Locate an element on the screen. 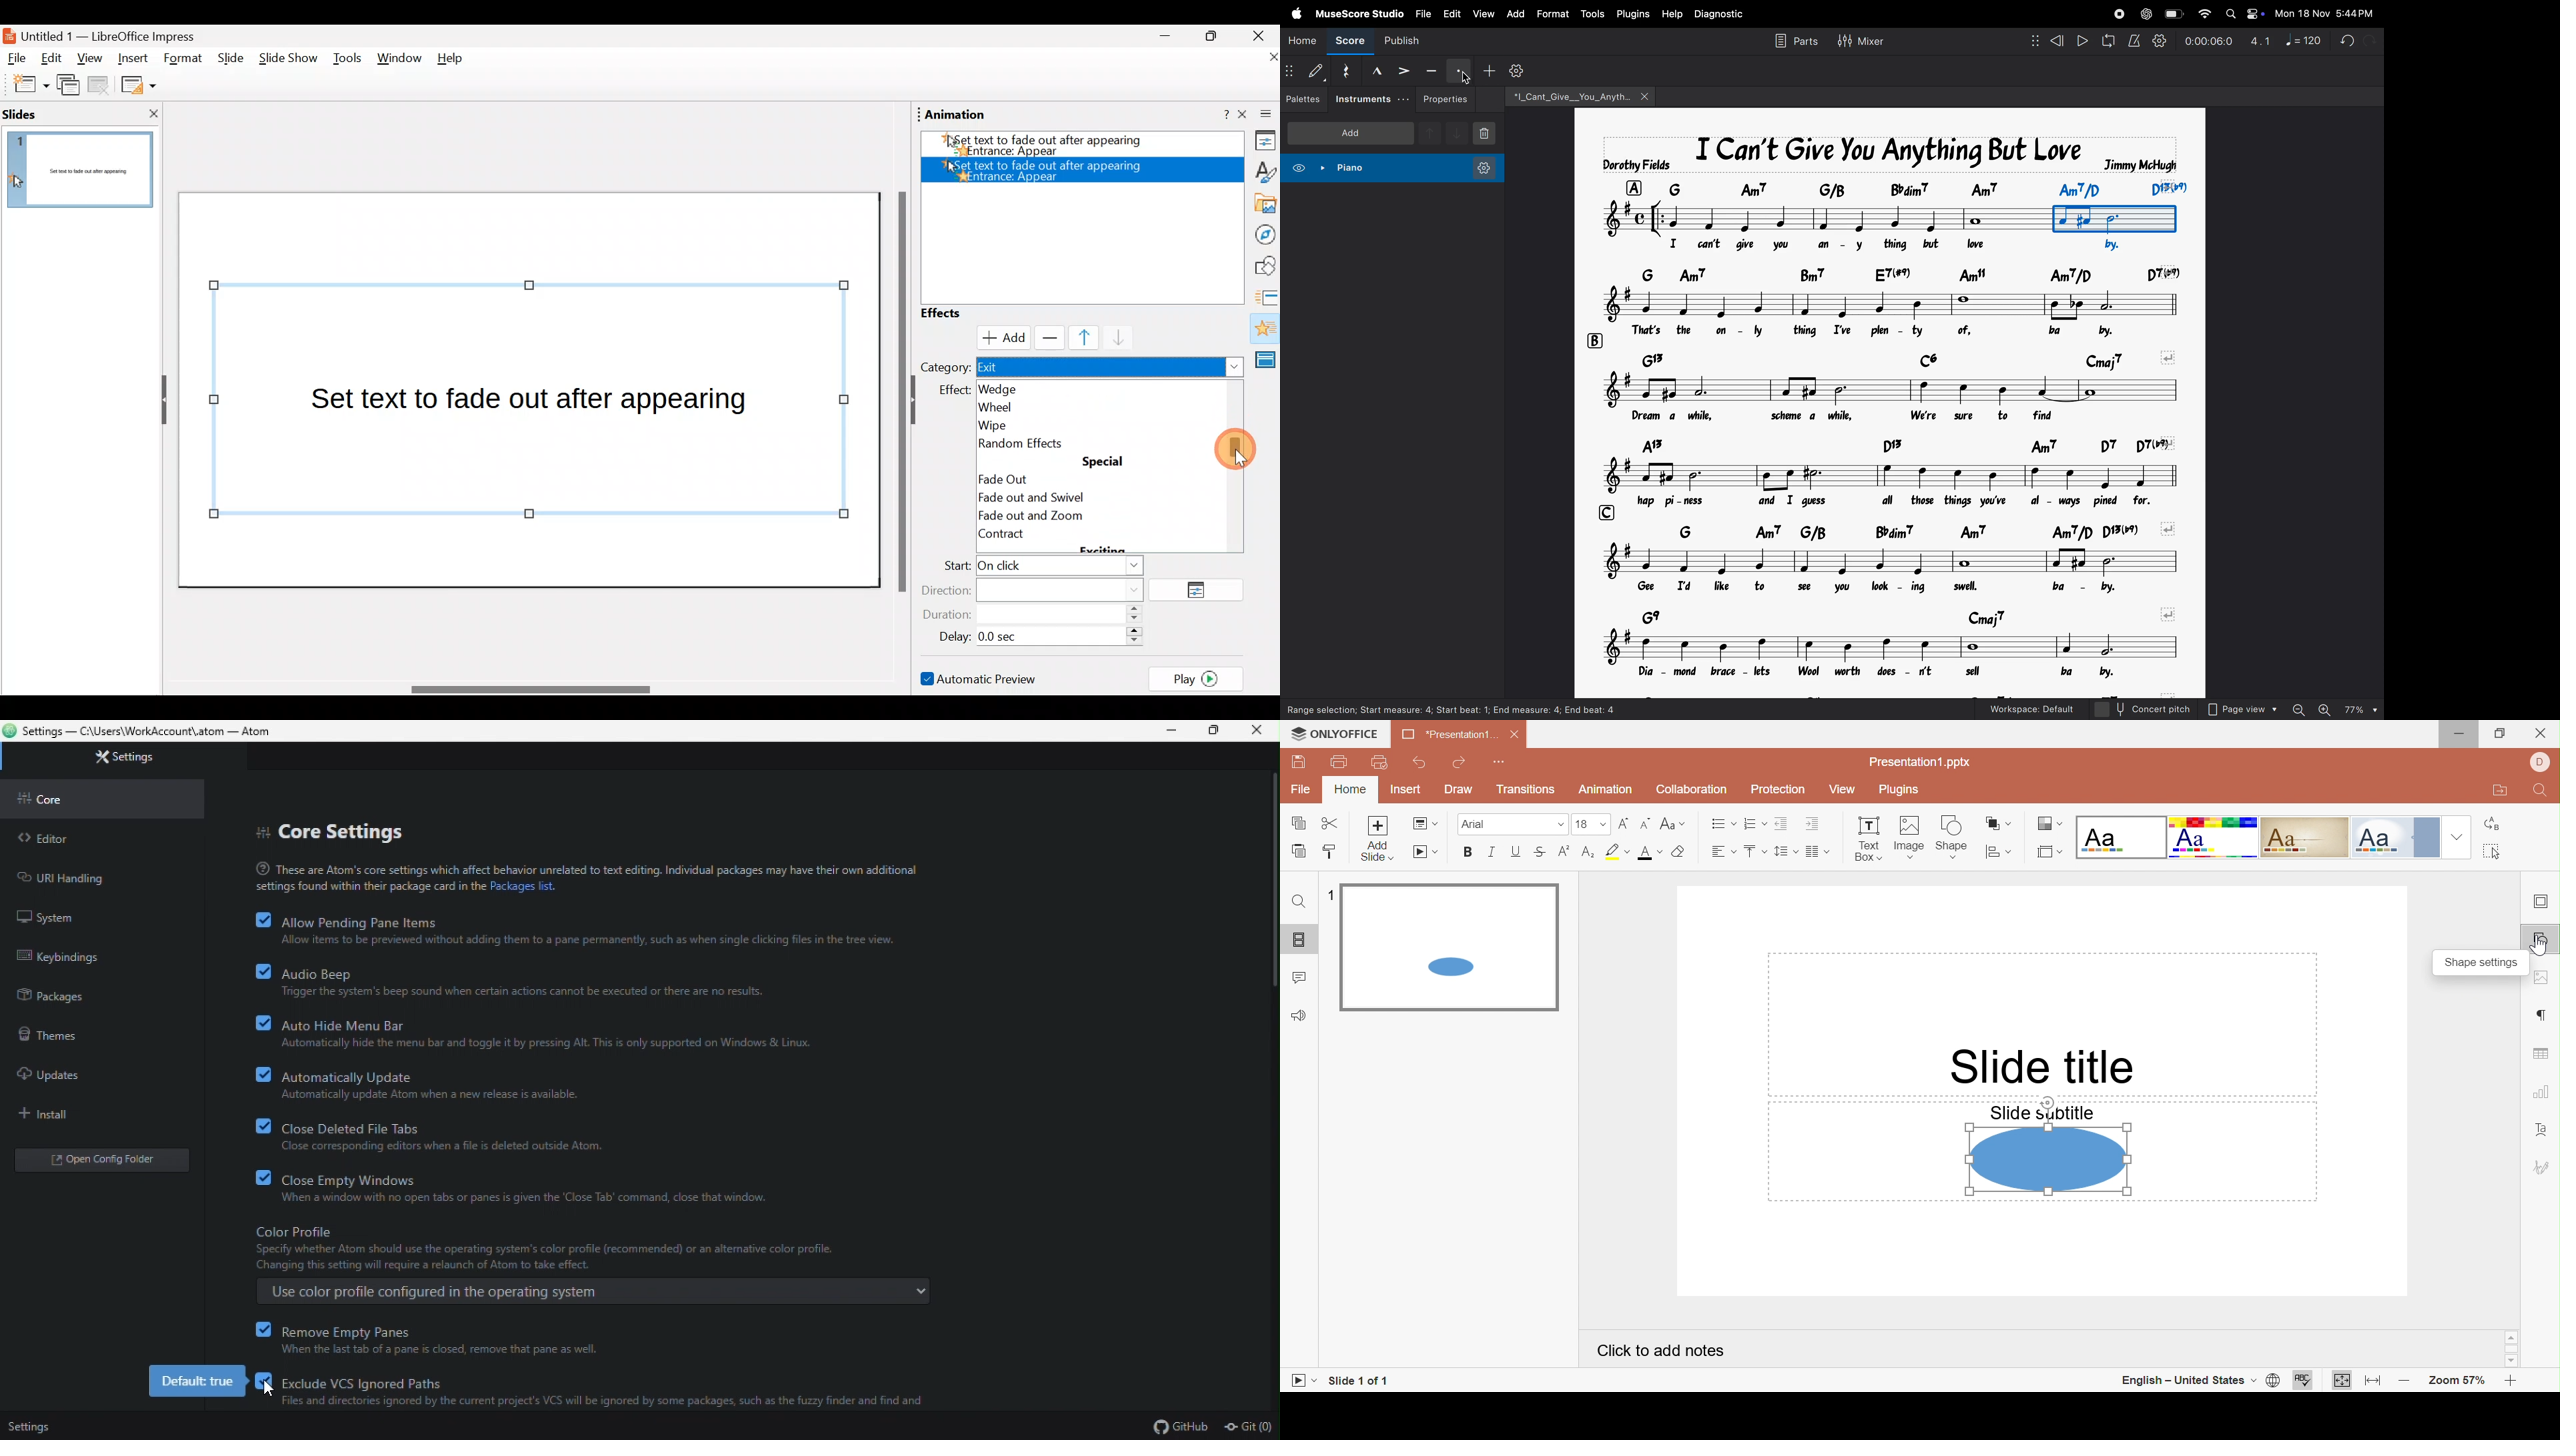 This screenshot has height=1456, width=2576. 1 is located at coordinates (1332, 896).